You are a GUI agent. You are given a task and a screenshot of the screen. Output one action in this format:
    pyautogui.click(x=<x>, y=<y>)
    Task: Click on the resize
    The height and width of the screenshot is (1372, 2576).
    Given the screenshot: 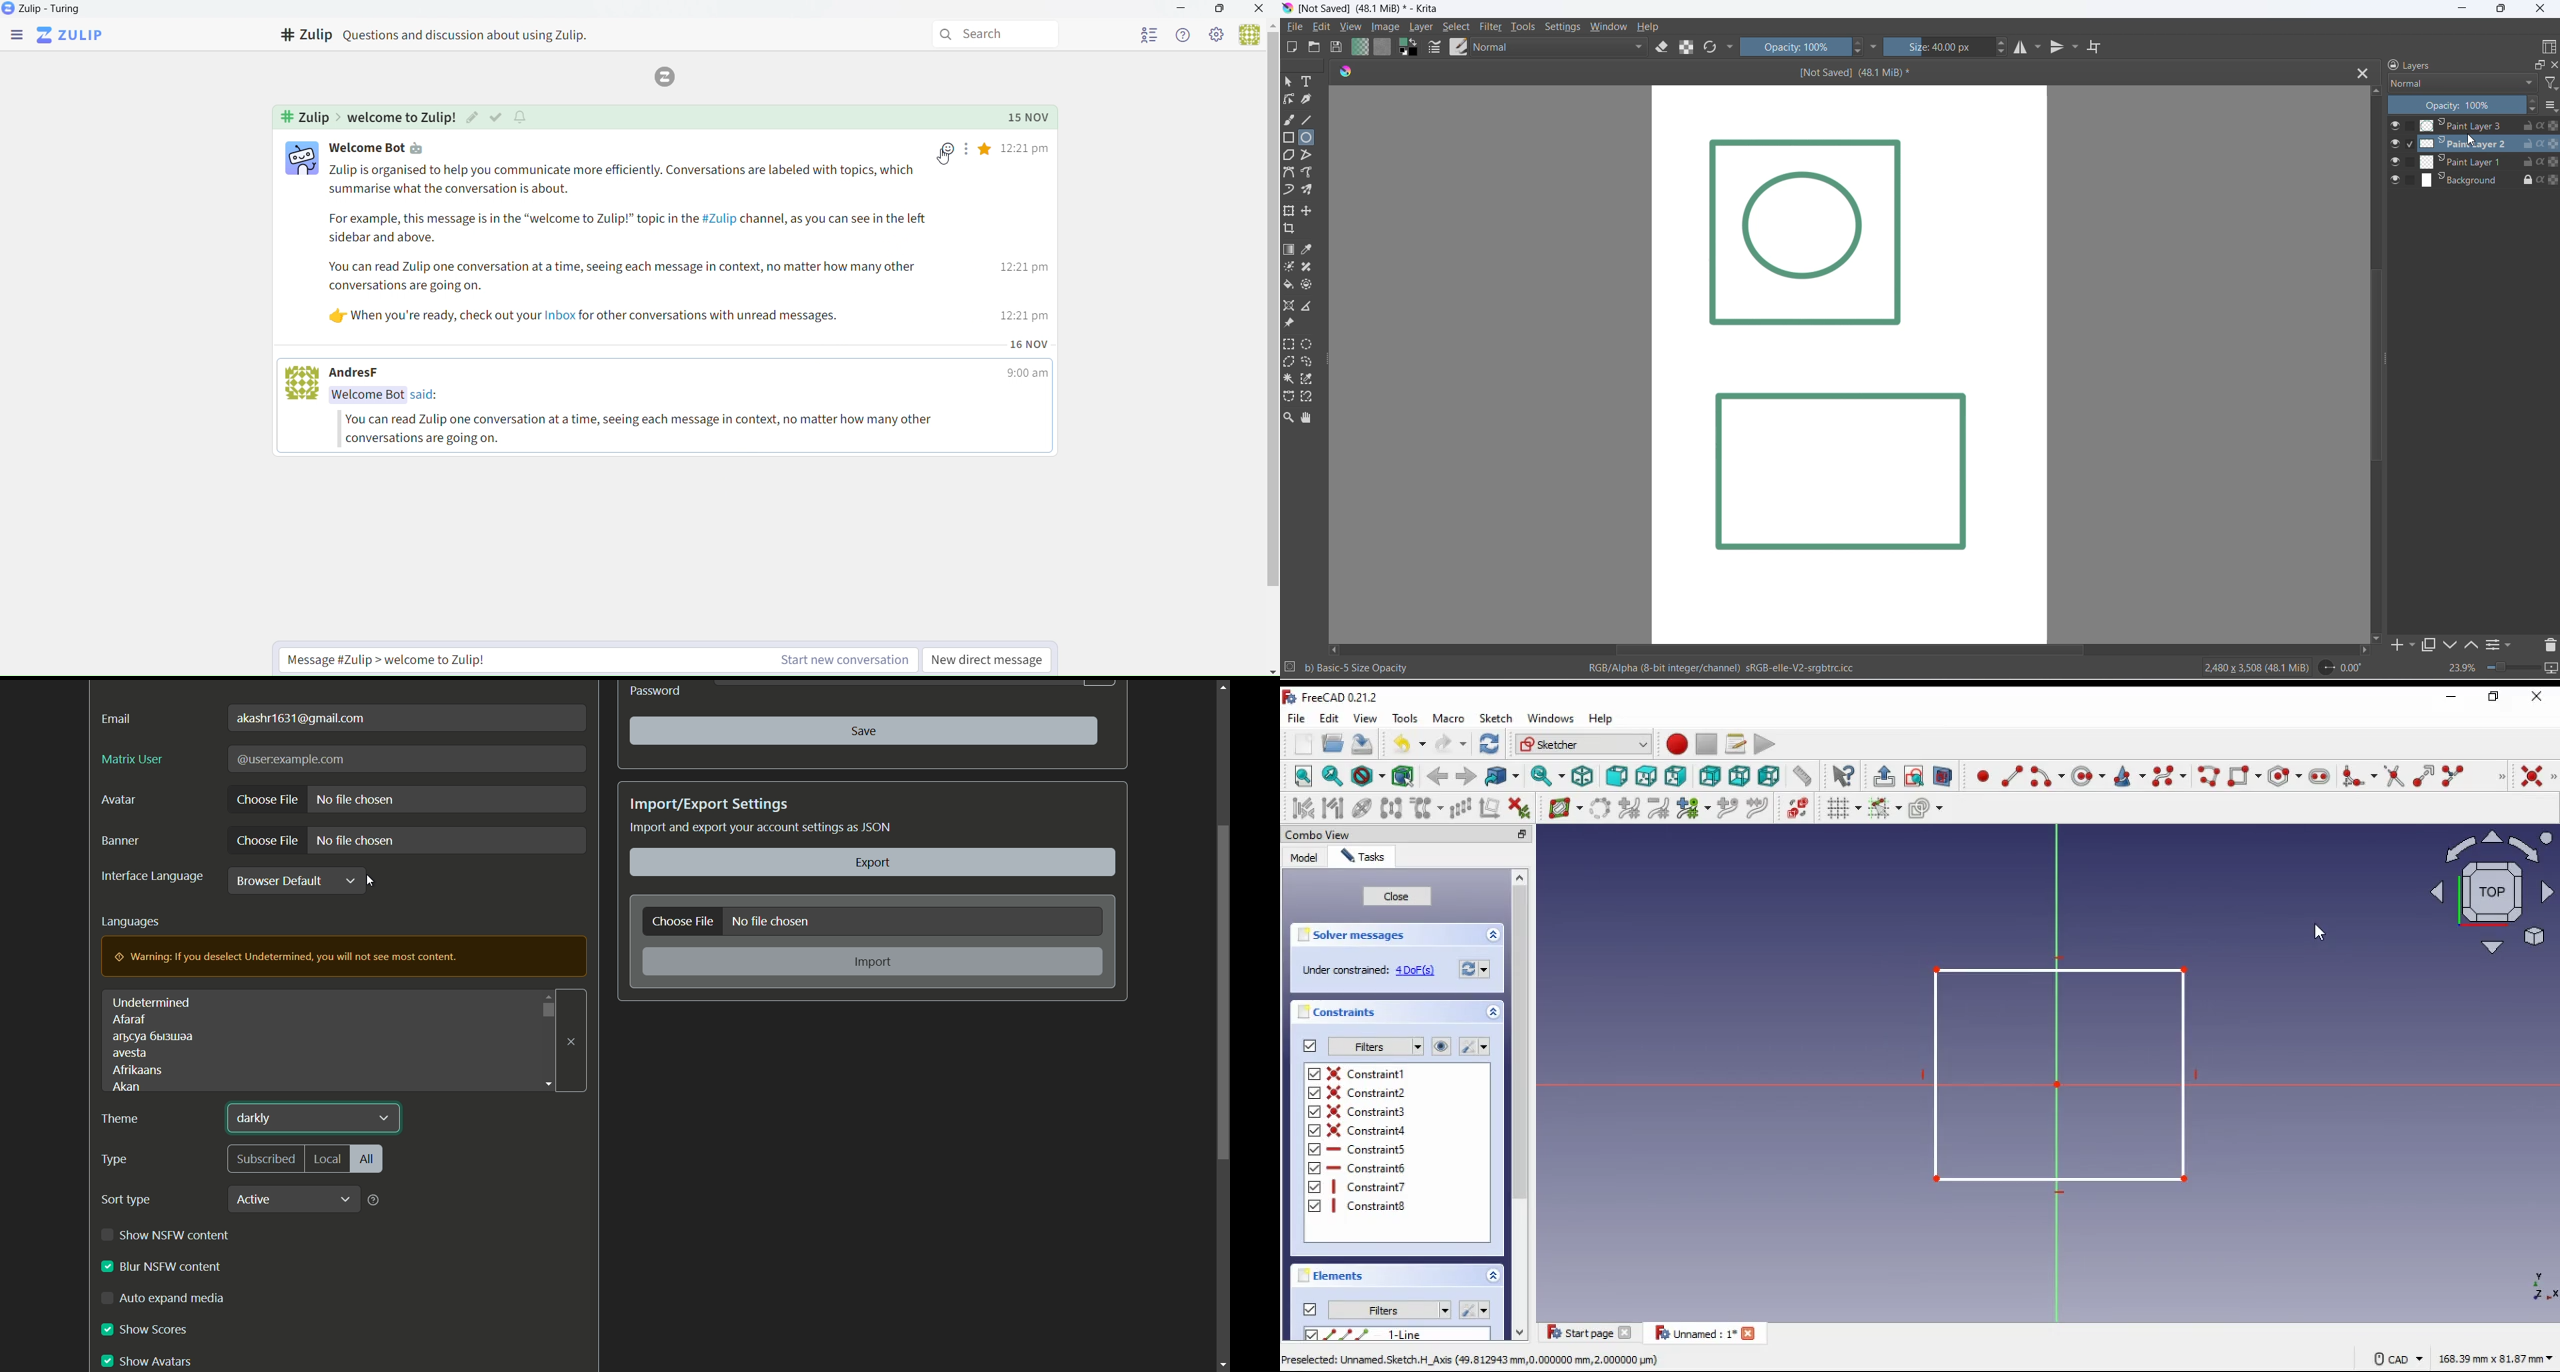 What is the action you would take?
    pyautogui.click(x=1329, y=368)
    